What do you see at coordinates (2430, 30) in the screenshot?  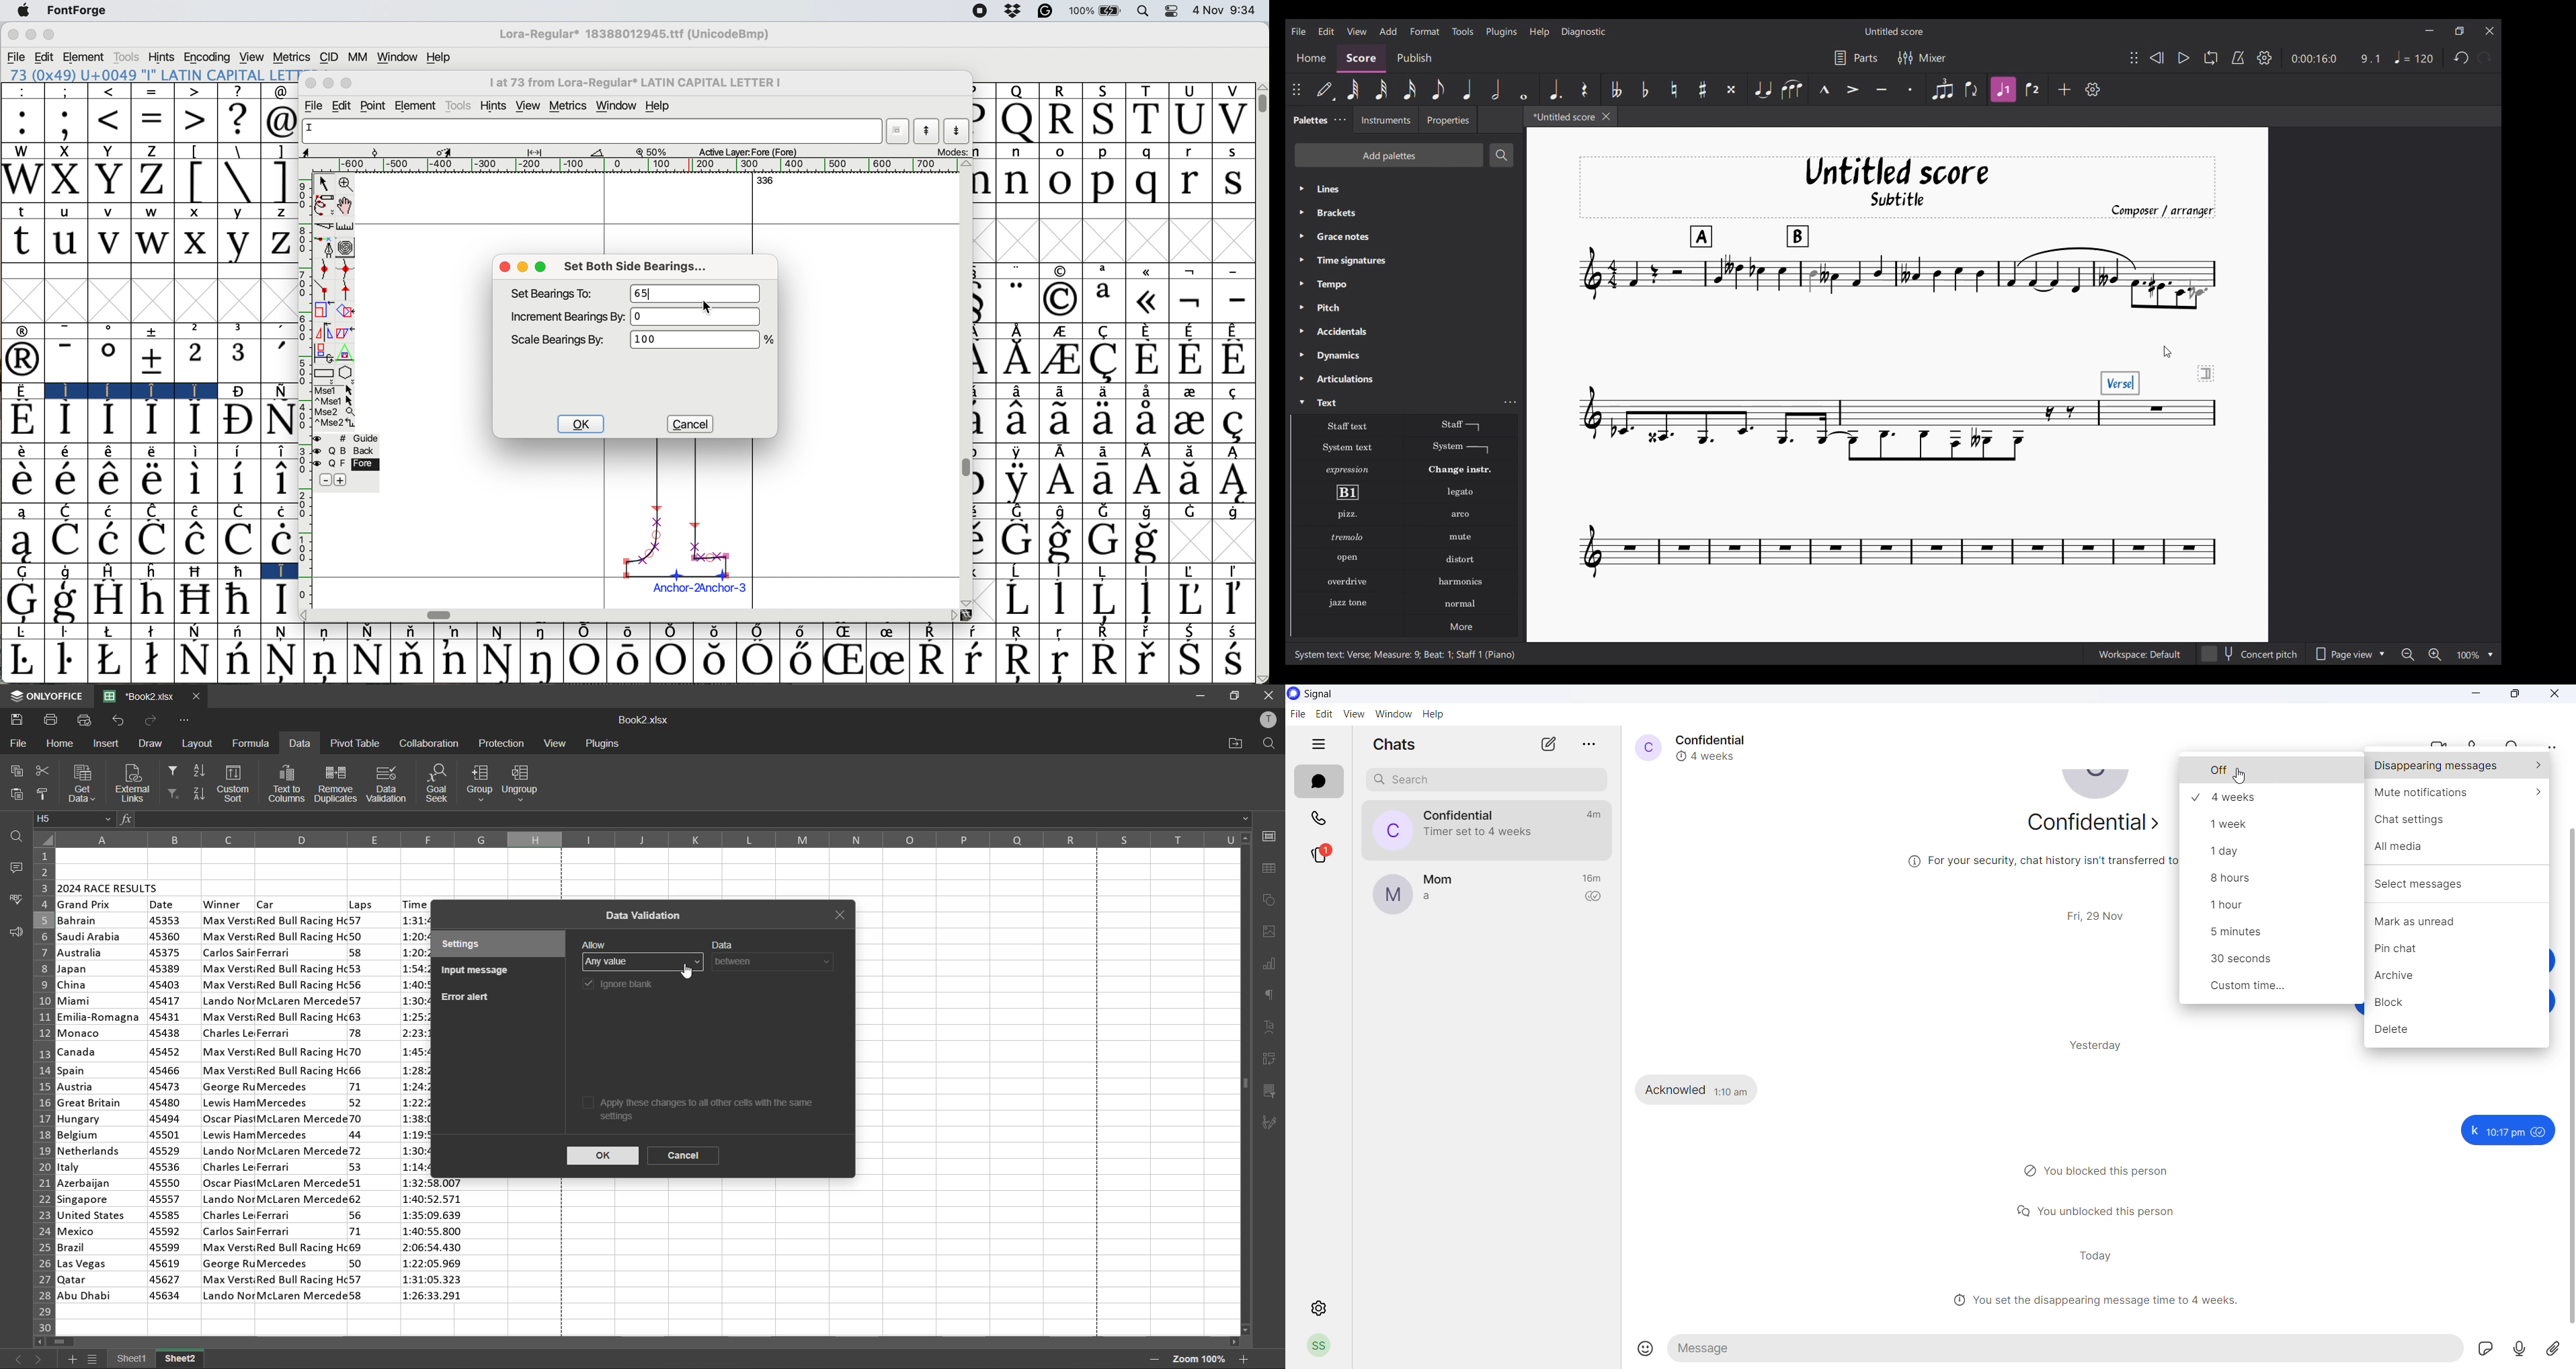 I see `Minimize` at bounding box center [2430, 30].